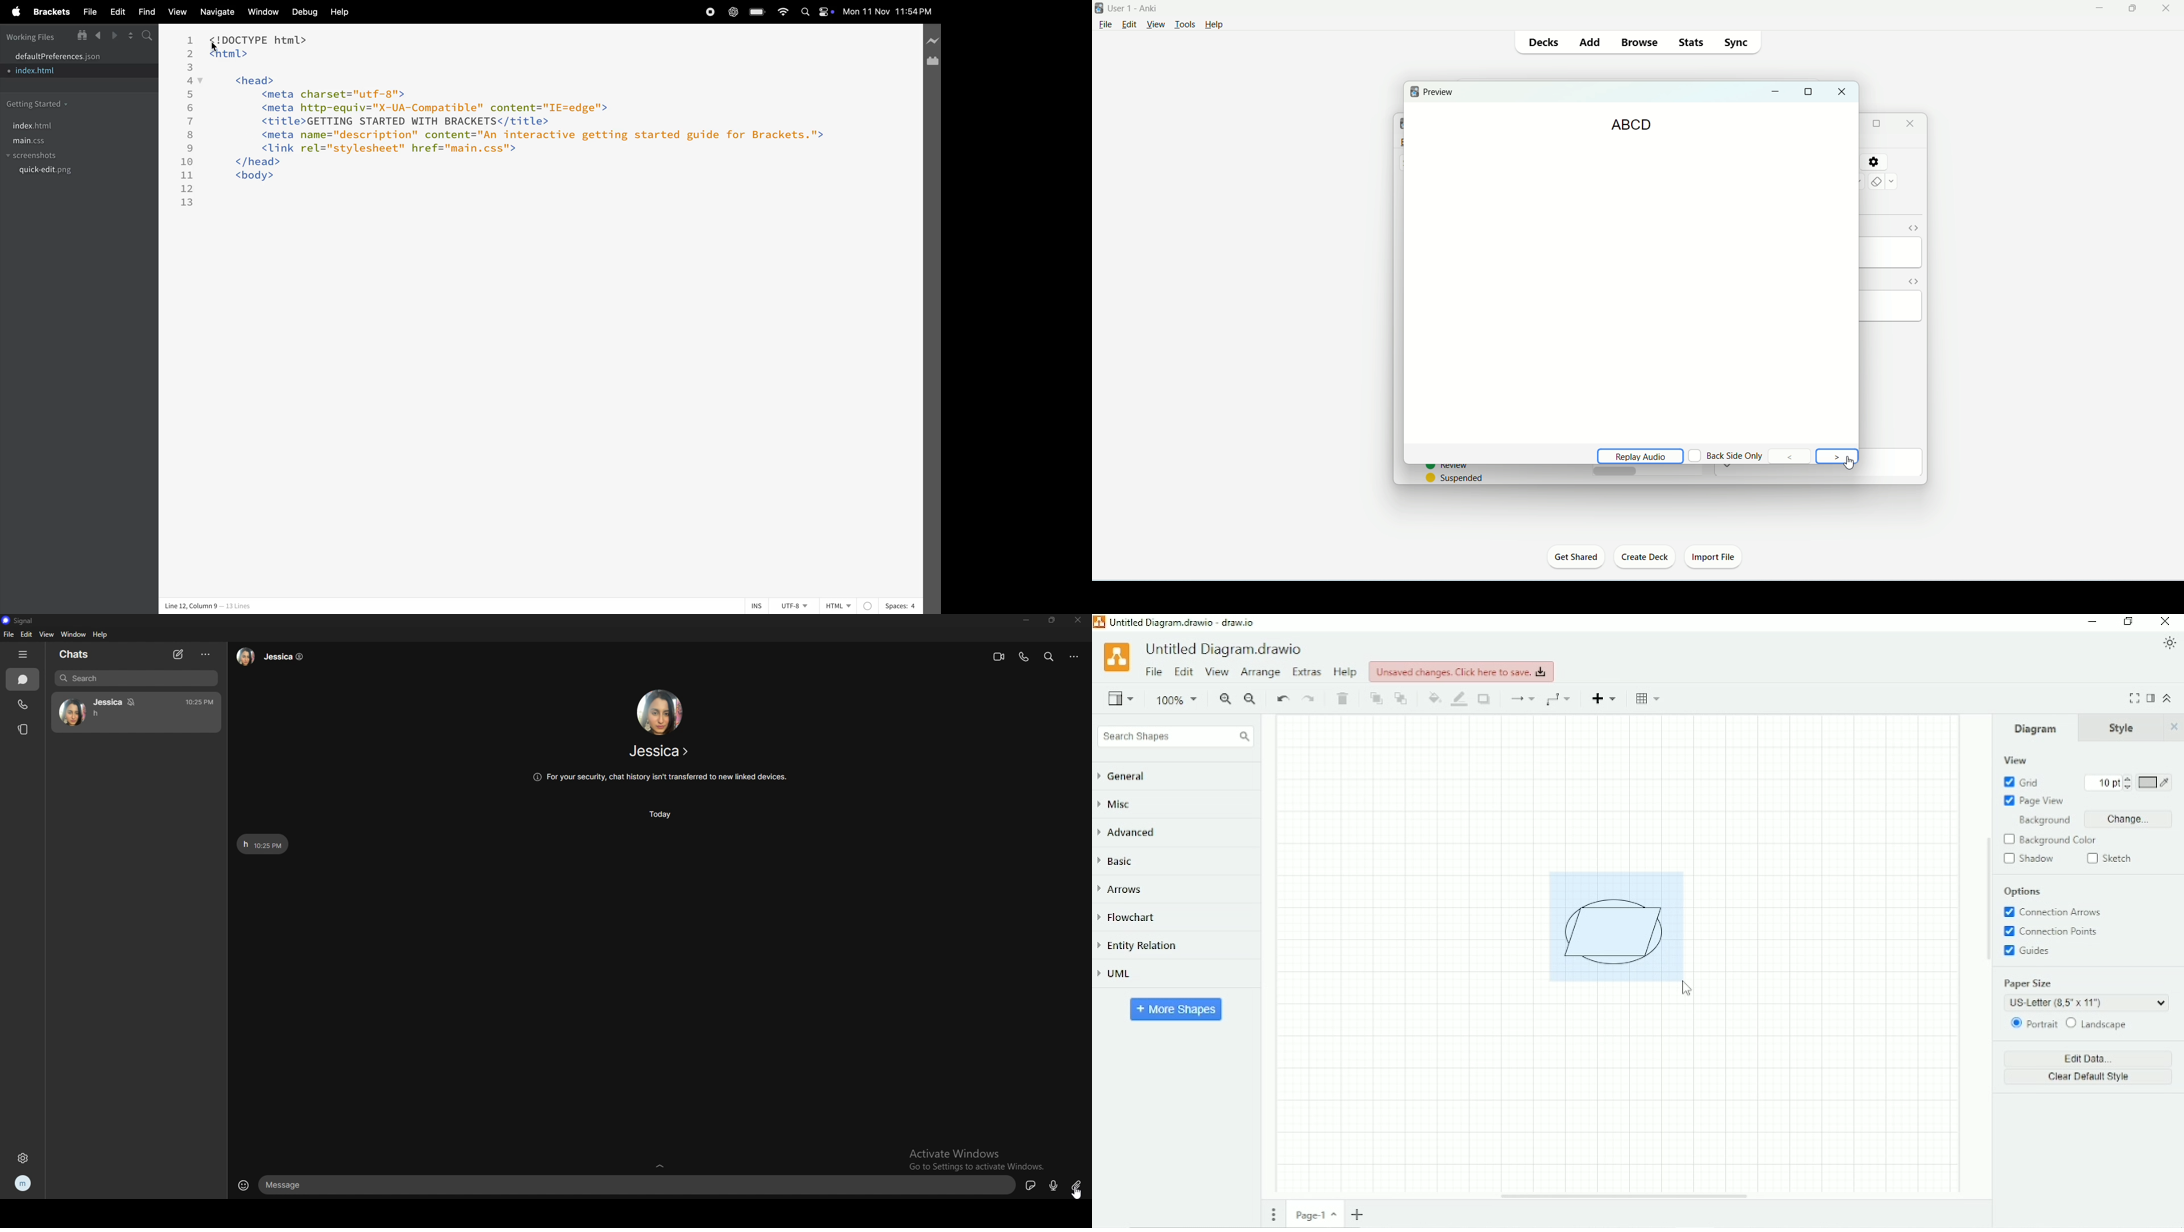 This screenshot has height=1232, width=2184. I want to click on Fill color, so click(1434, 698).